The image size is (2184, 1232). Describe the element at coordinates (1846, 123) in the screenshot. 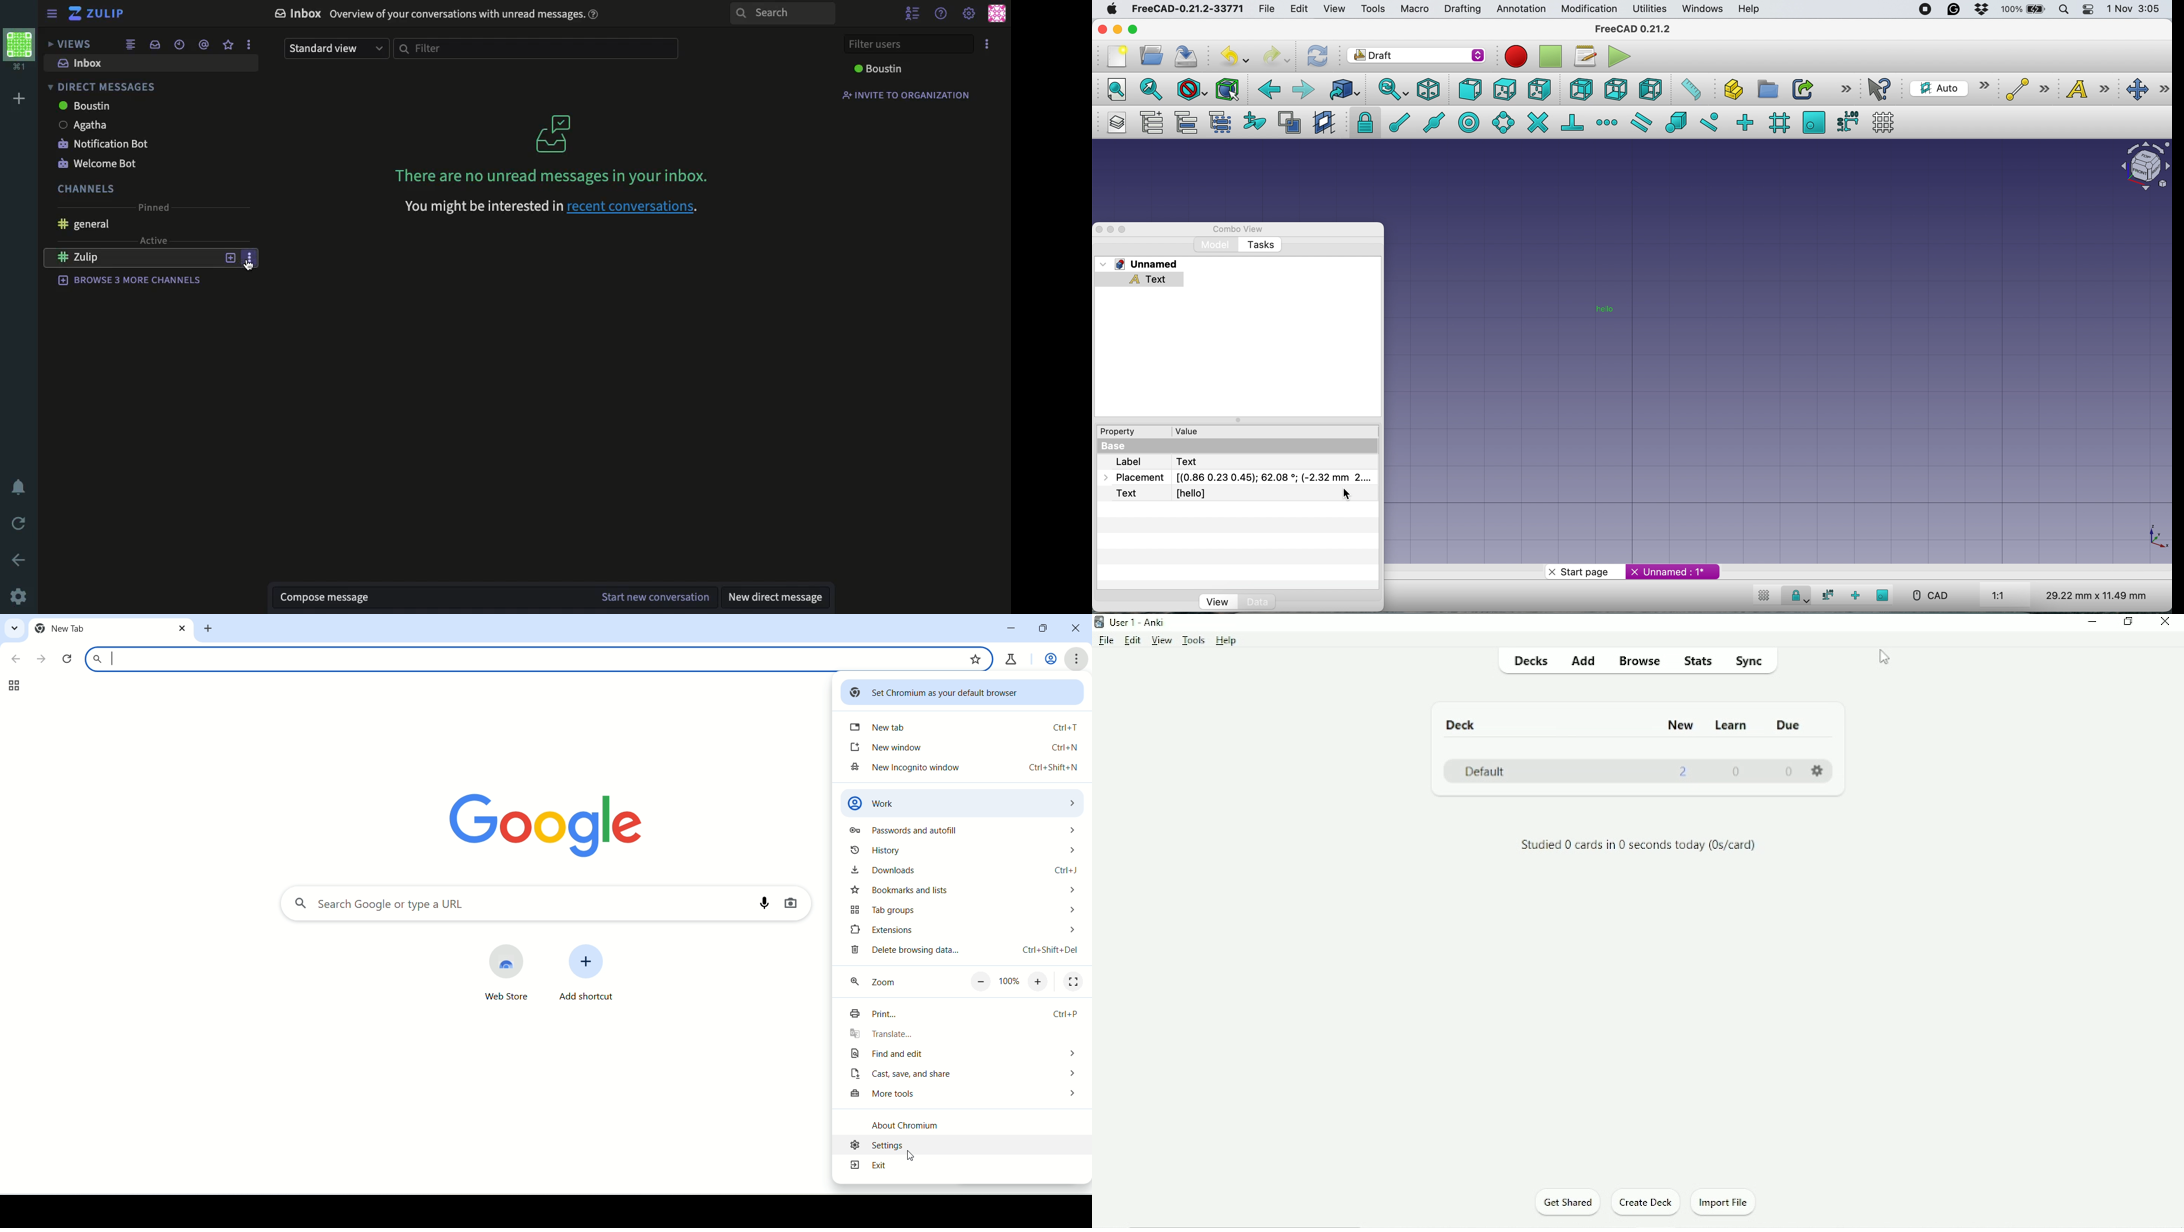

I see `snap dimensions` at that location.